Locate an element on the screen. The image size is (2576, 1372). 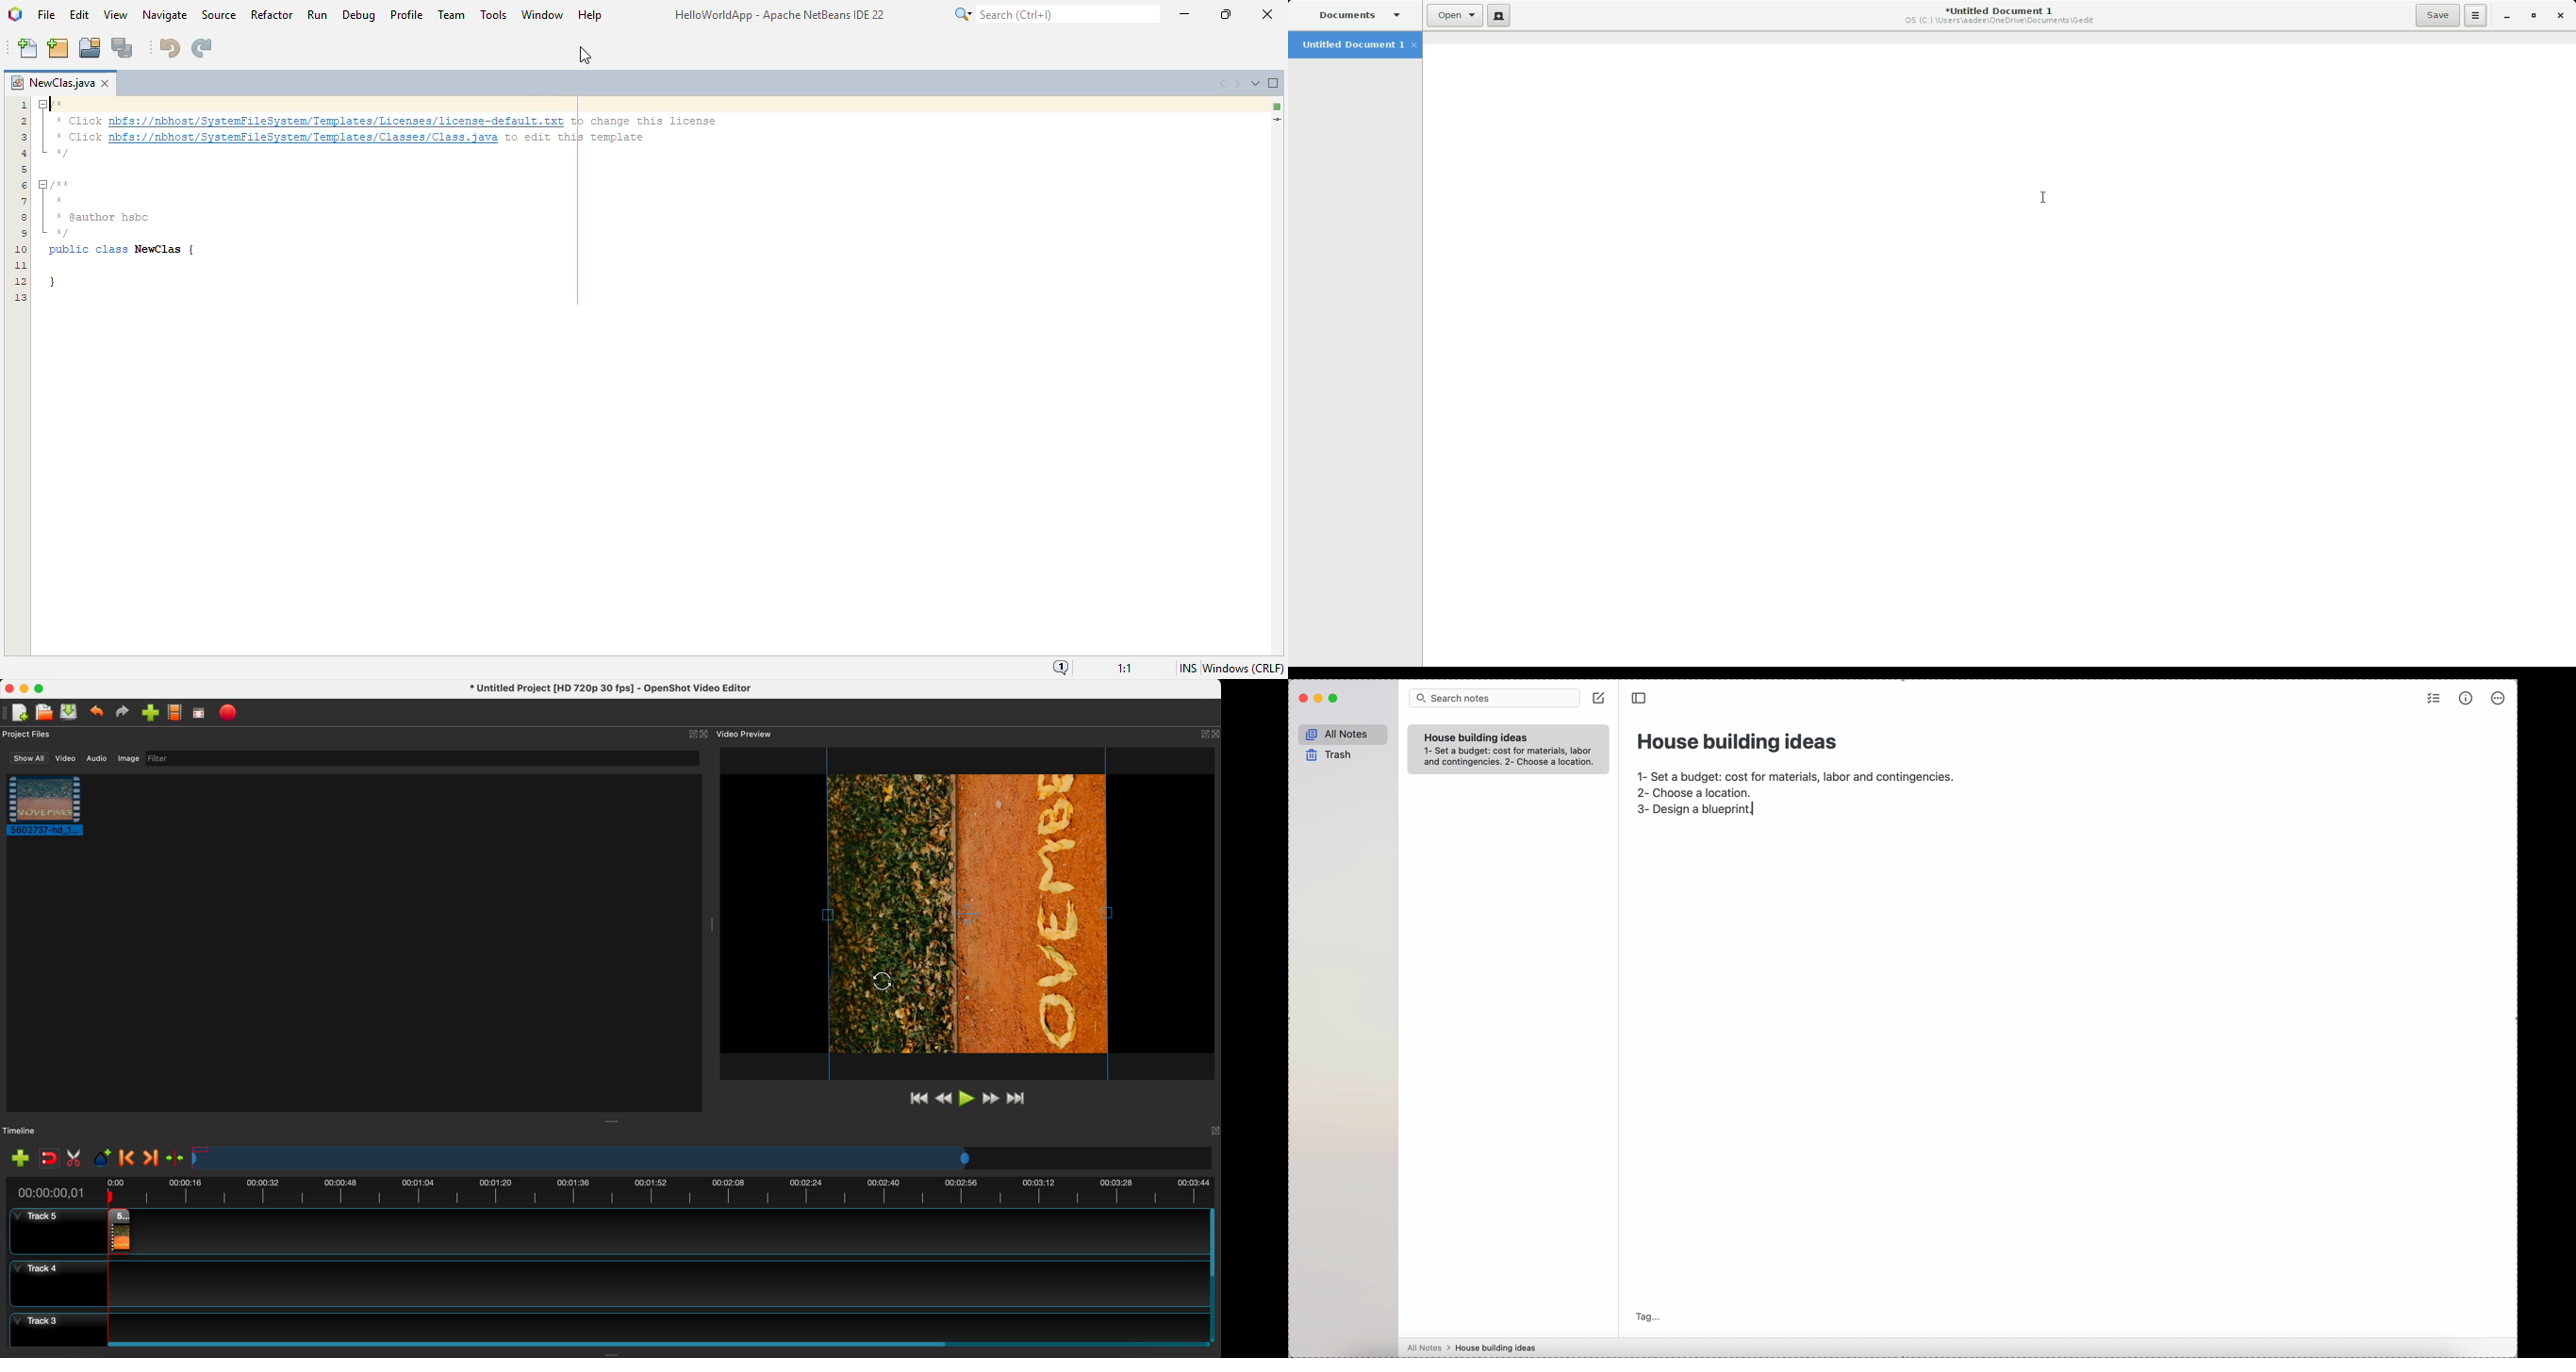
design a blueprint is located at coordinates (1697, 813).